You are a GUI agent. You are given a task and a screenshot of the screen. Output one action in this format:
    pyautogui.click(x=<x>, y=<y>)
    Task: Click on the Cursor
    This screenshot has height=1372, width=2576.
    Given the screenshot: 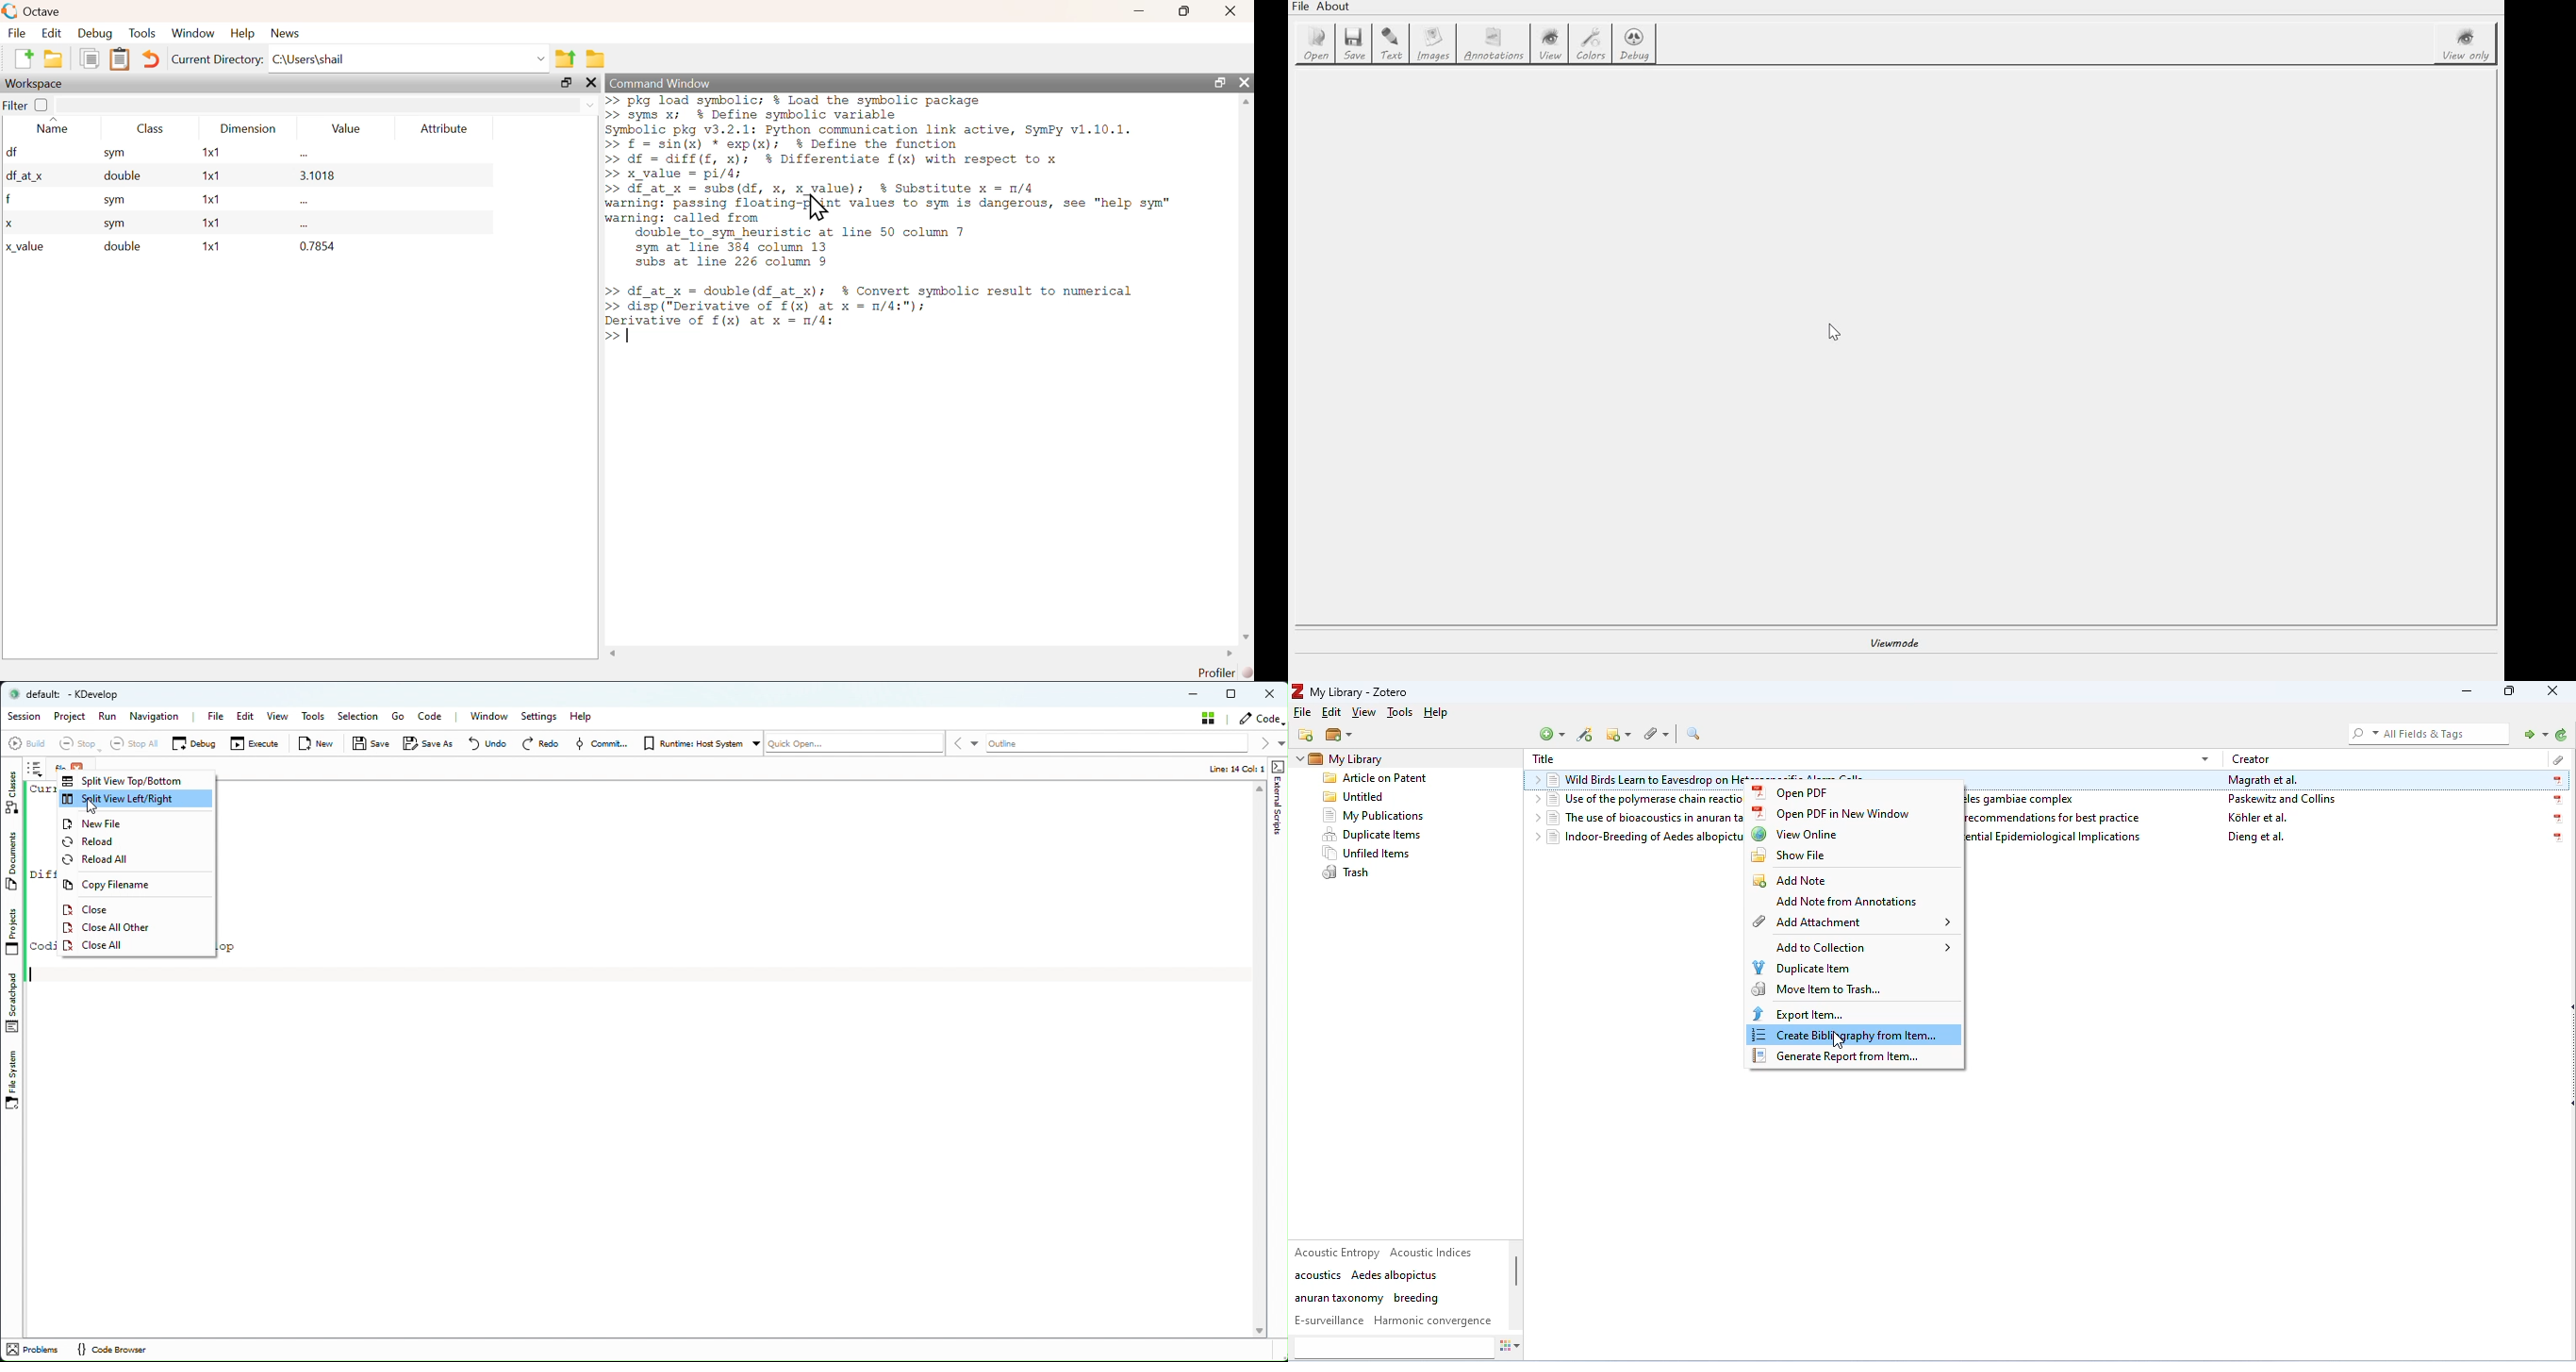 What is the action you would take?
    pyautogui.click(x=815, y=207)
    